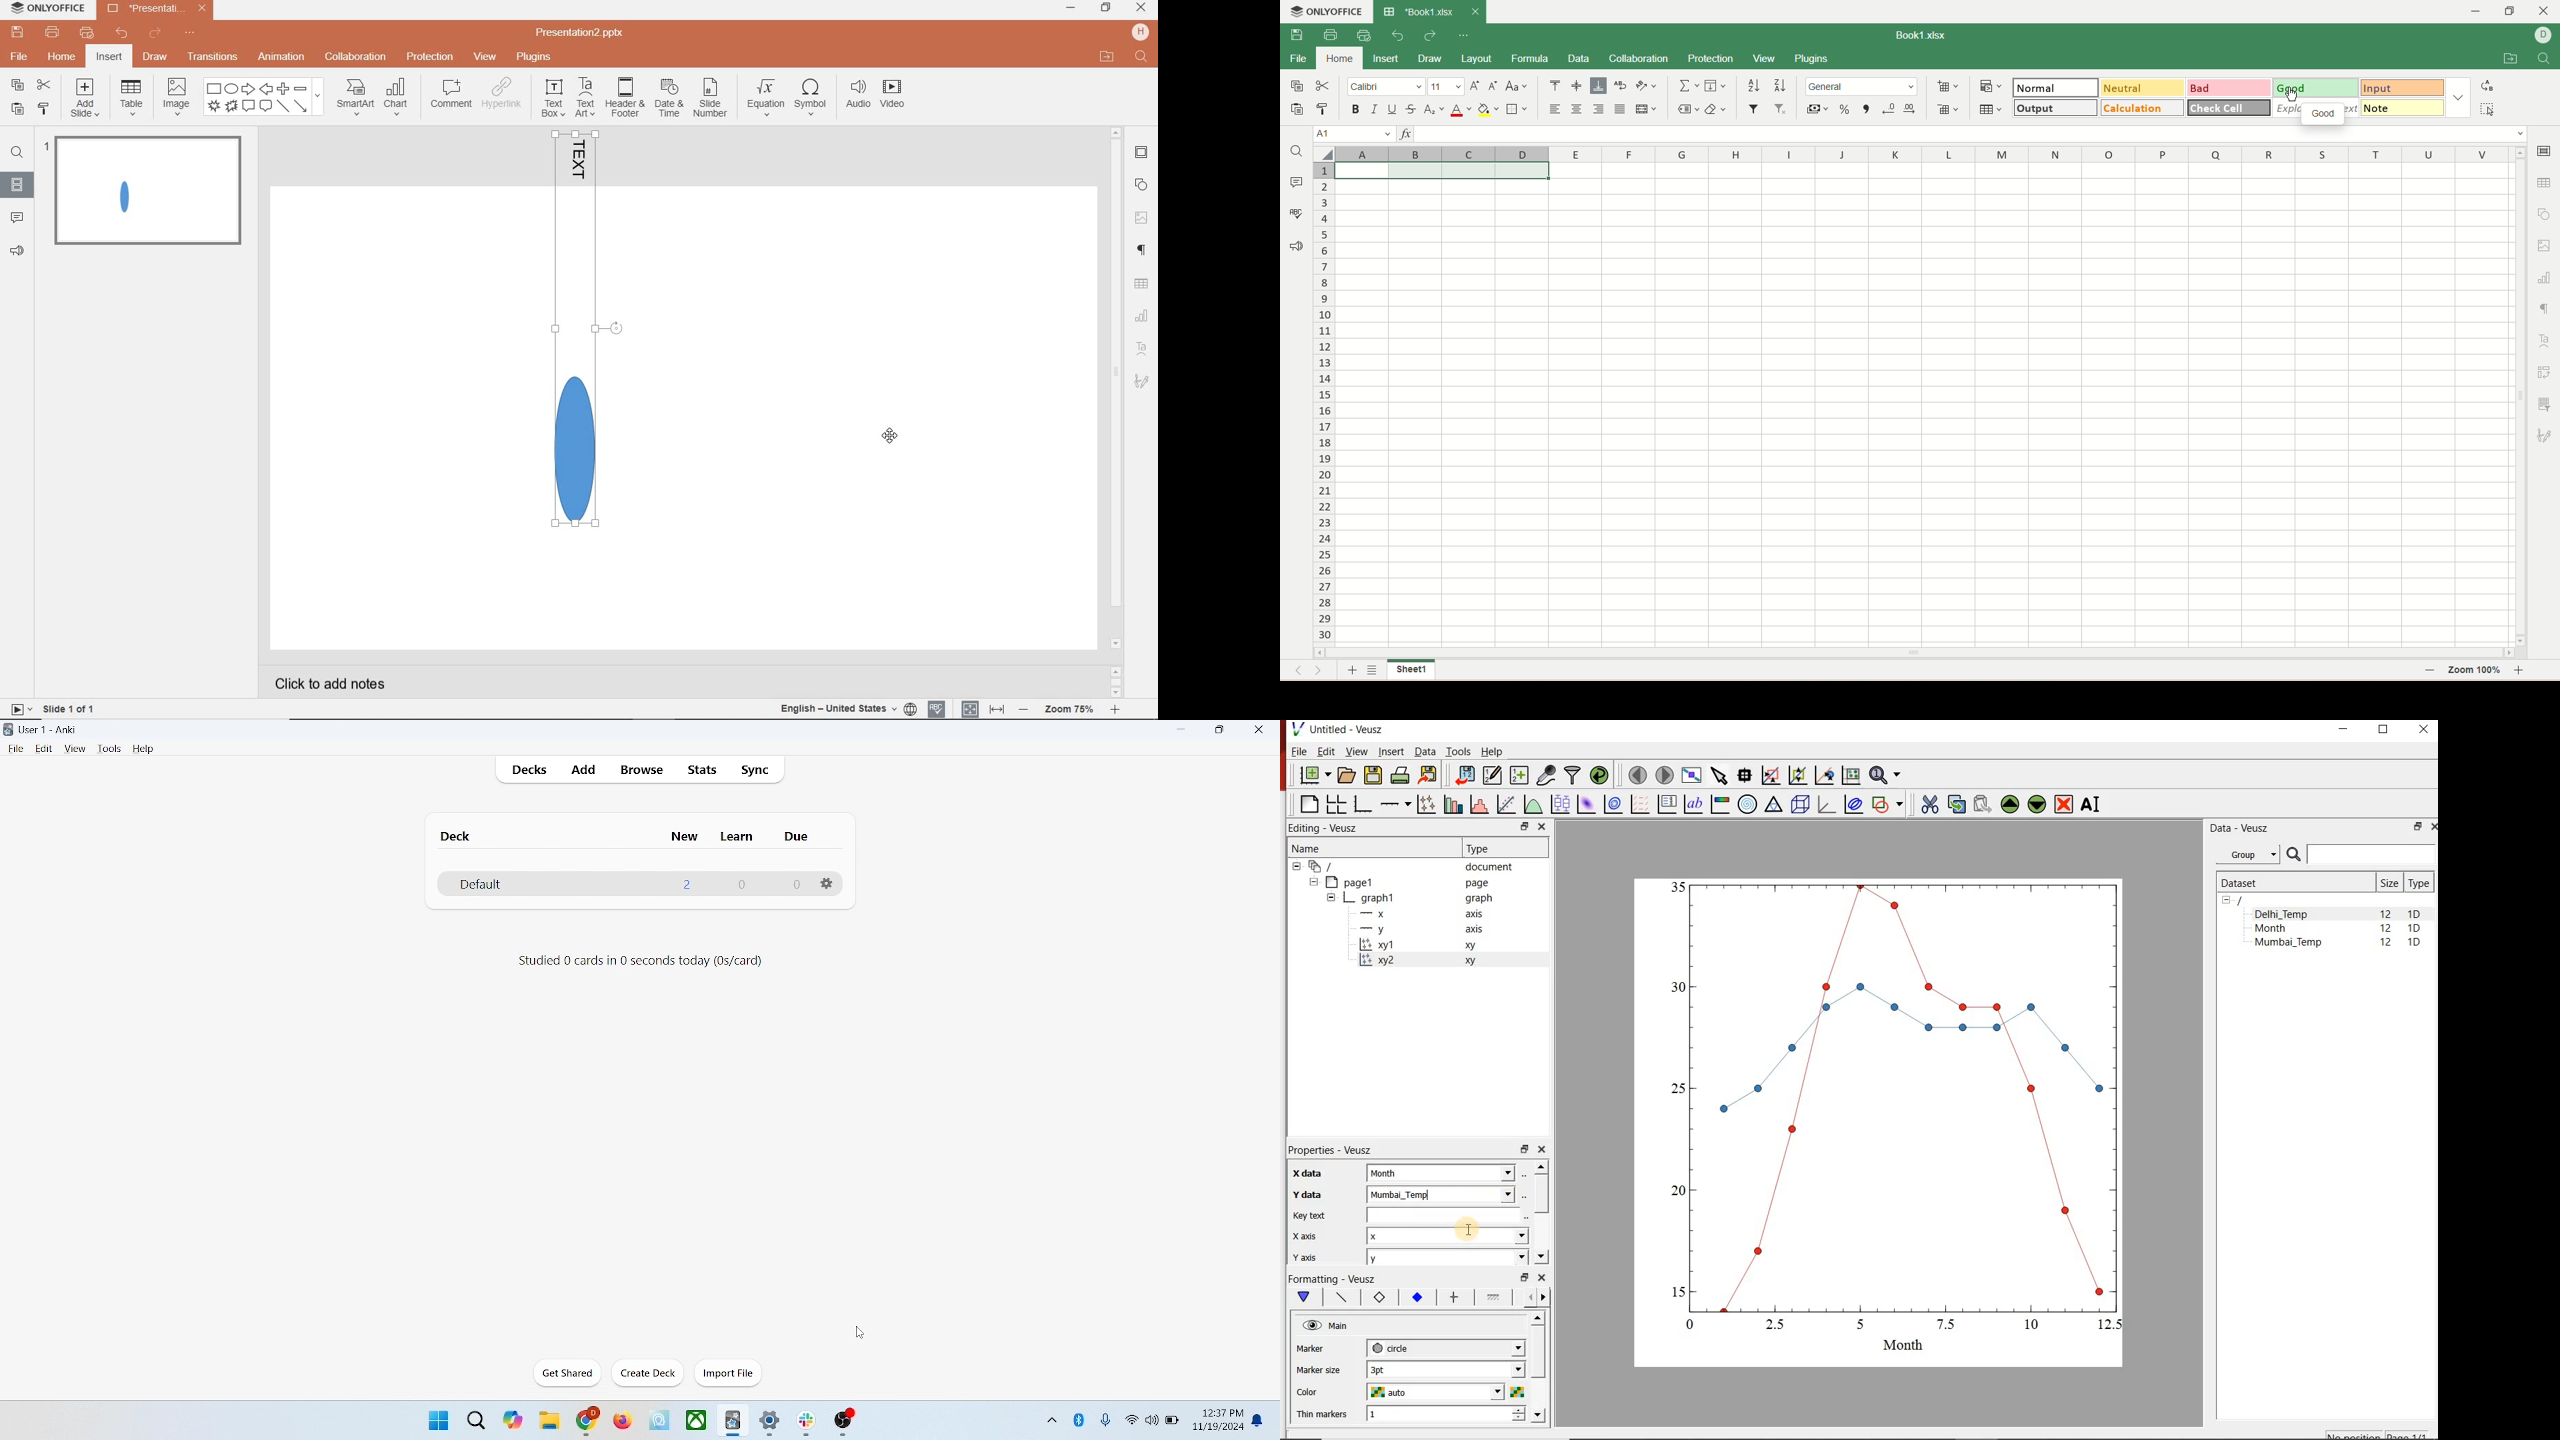 Image resolution: width=2576 pixels, height=1456 pixels. Describe the element at coordinates (2545, 277) in the screenshot. I see `chart settings` at that location.